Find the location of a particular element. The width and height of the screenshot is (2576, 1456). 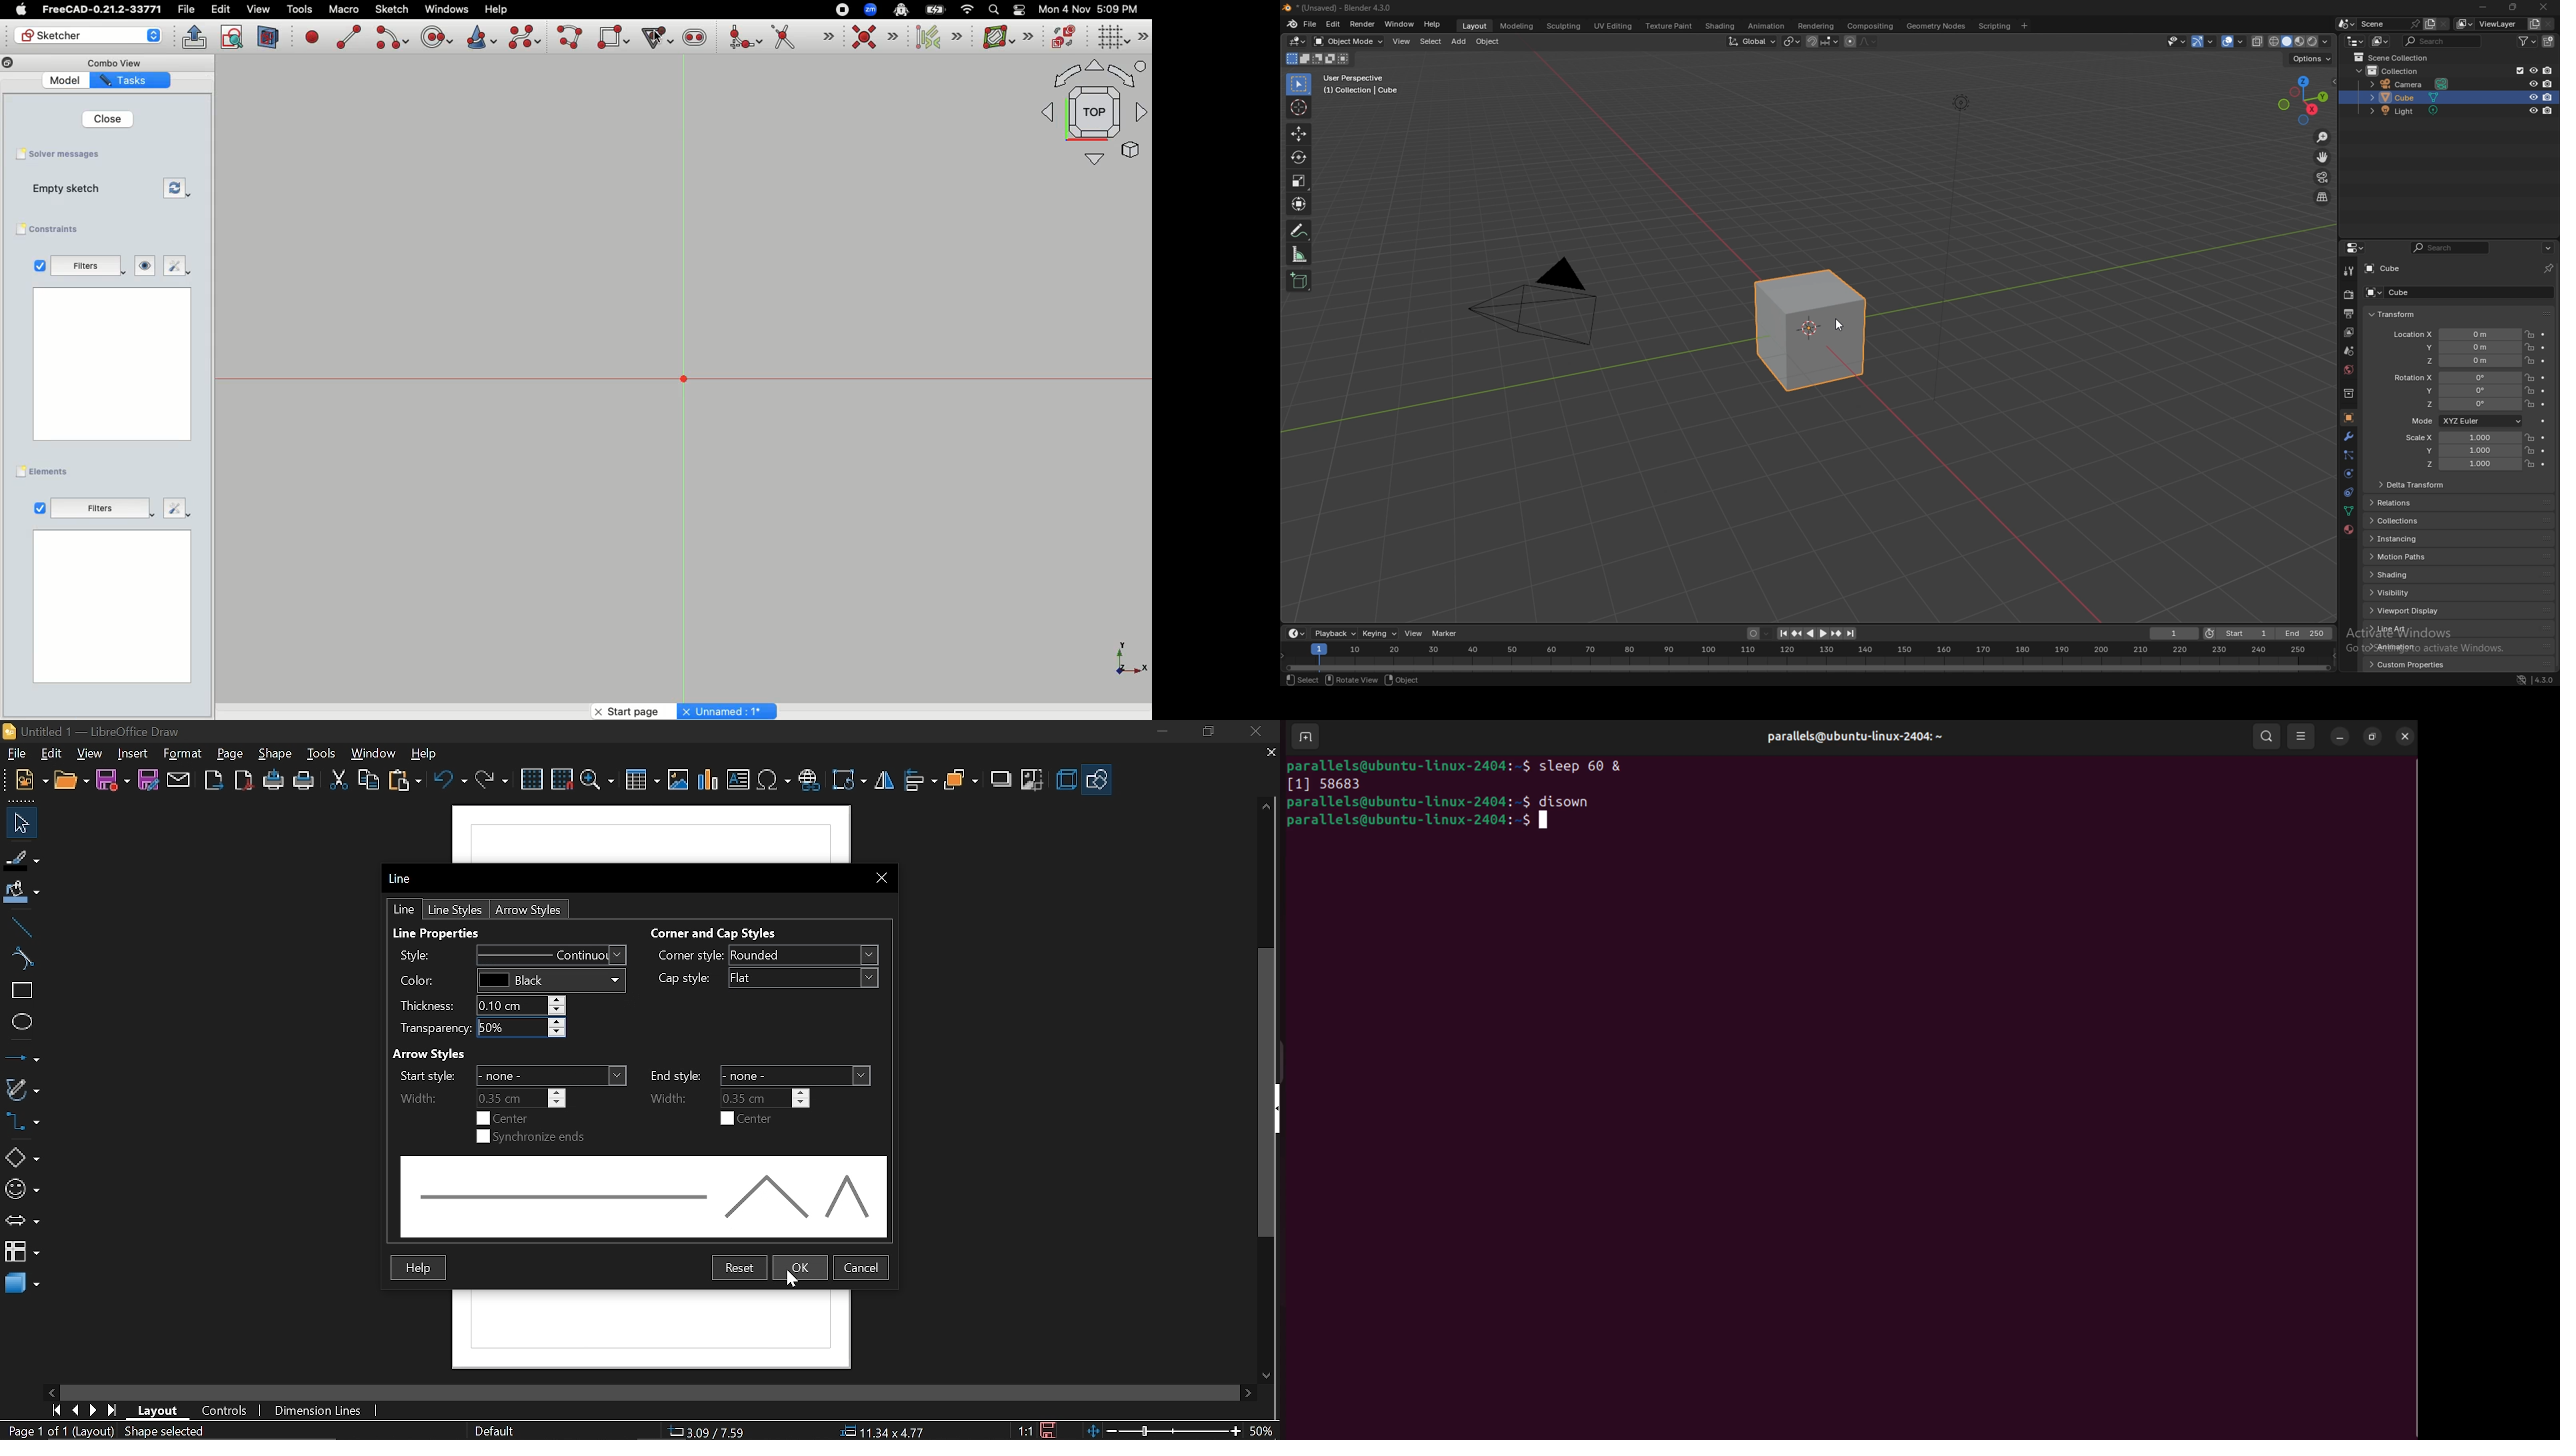

insert chart is located at coordinates (706, 780).